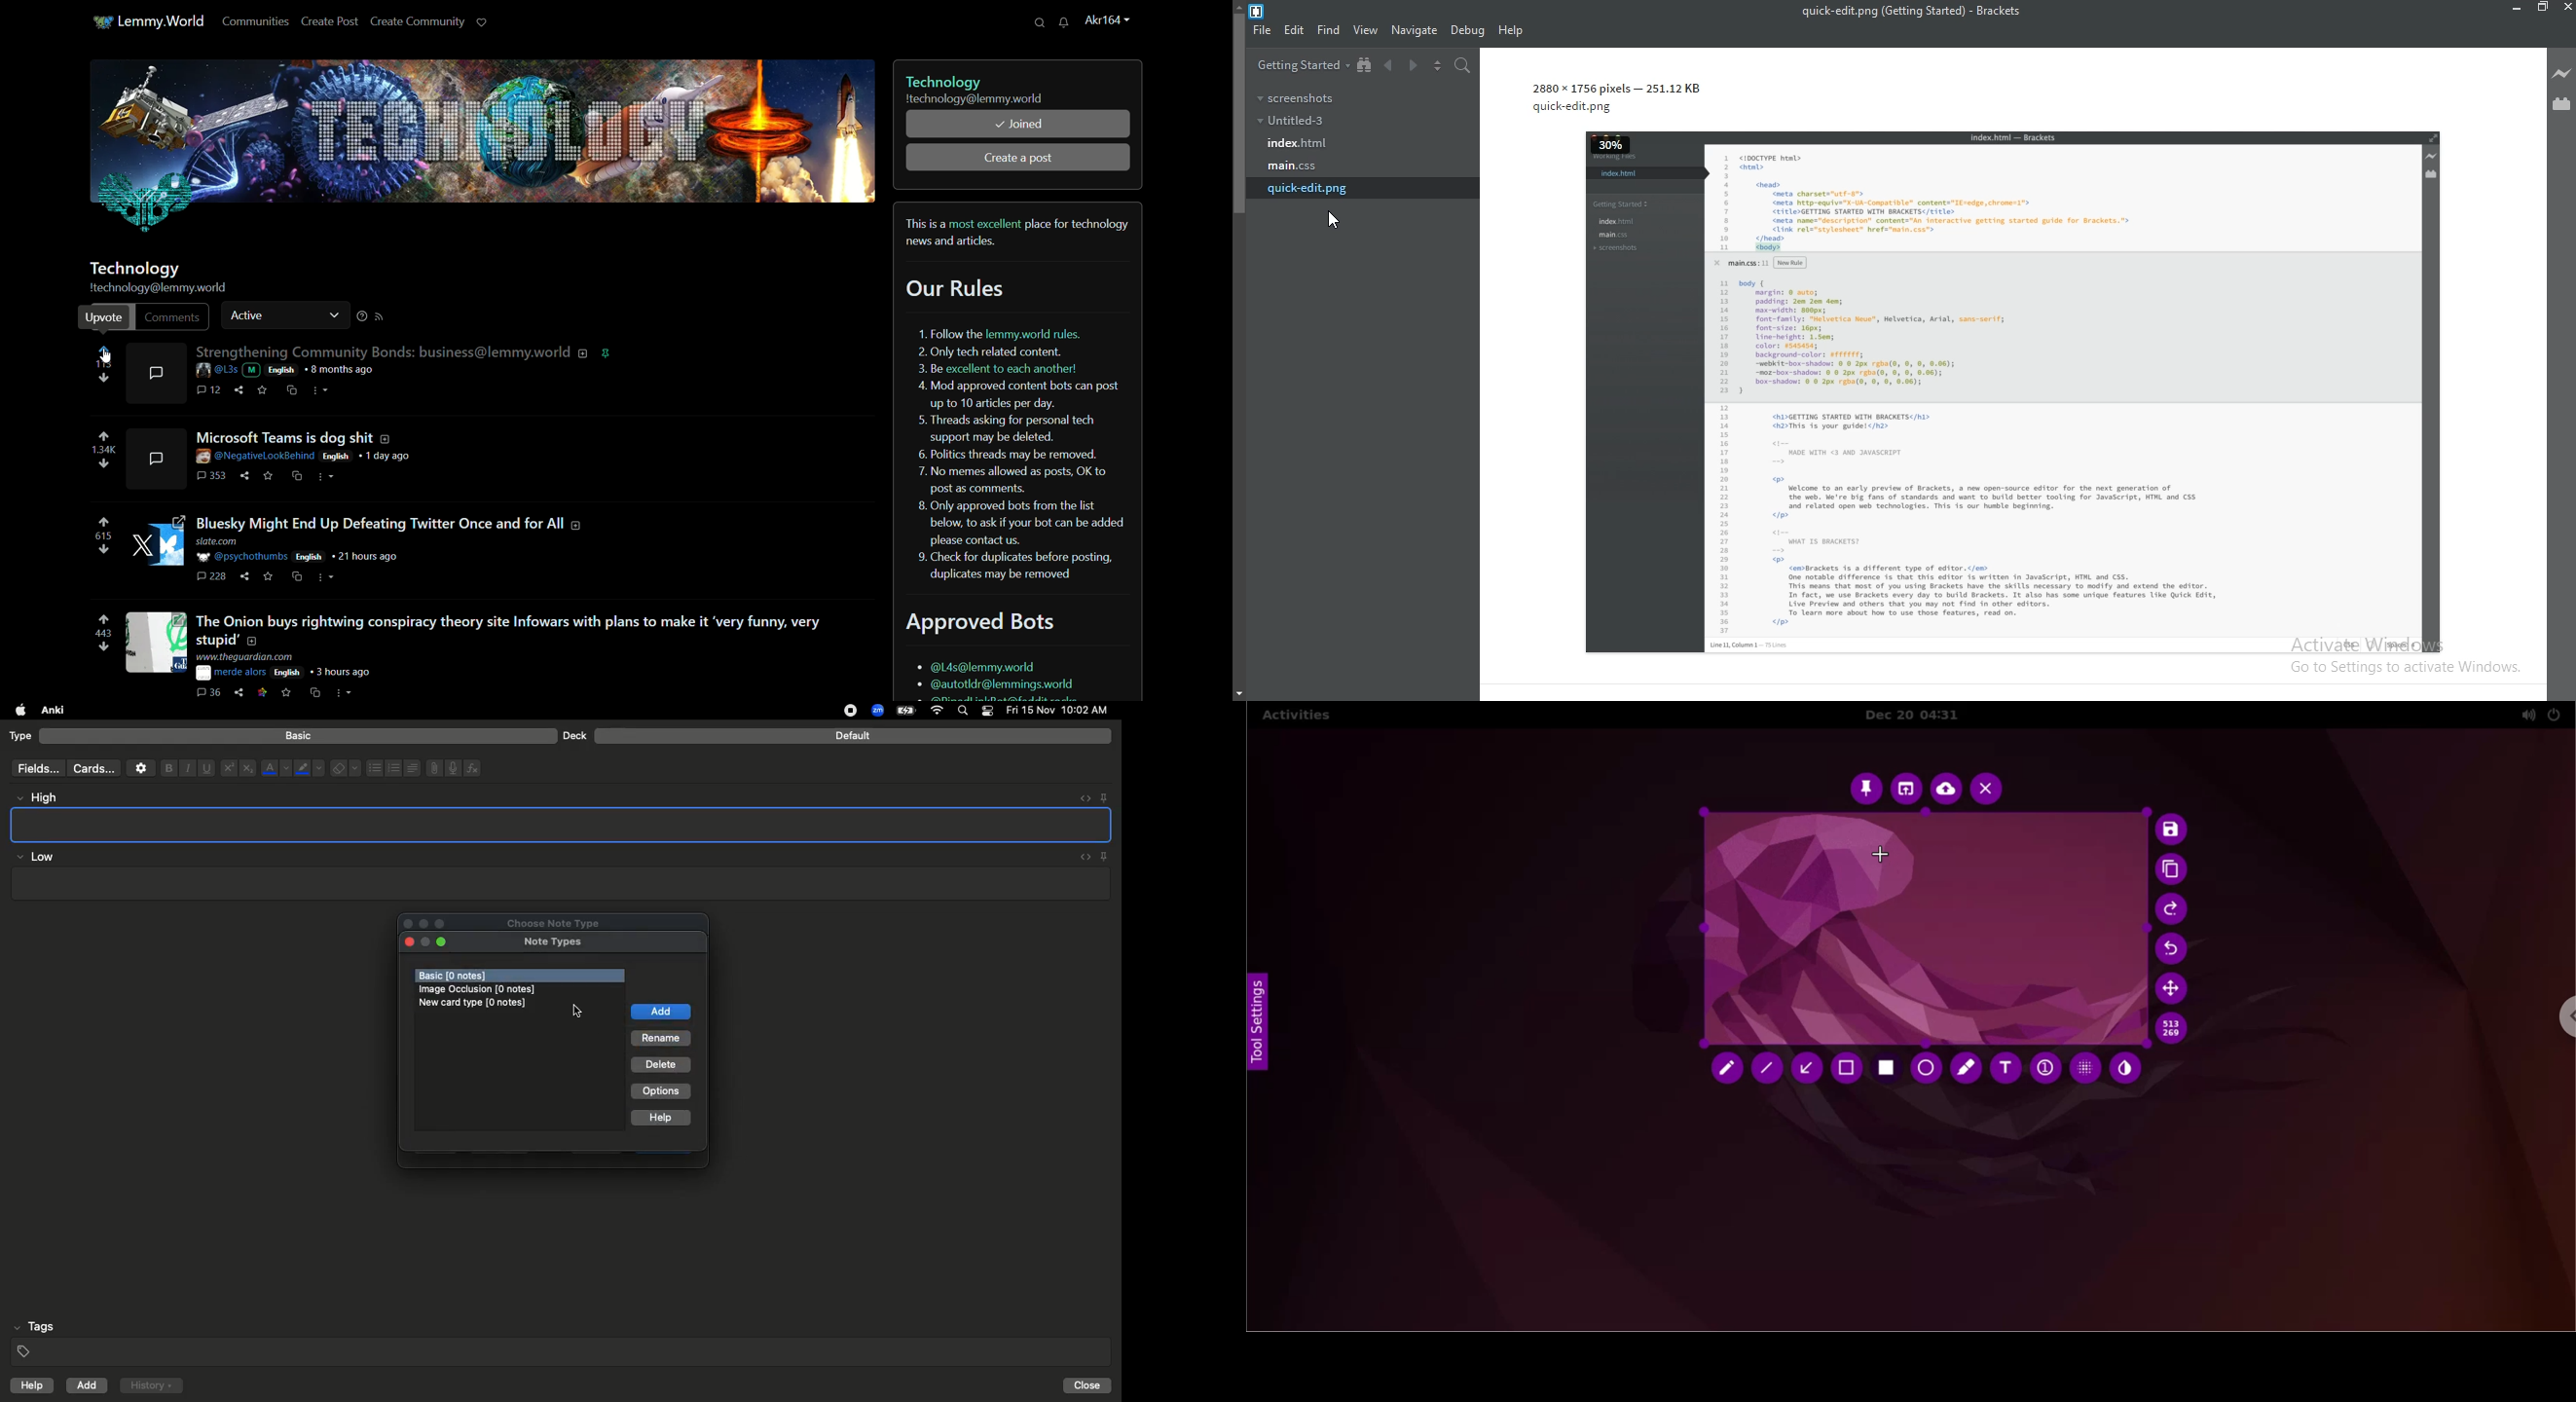 This screenshot has height=1428, width=2576. Describe the element at coordinates (562, 824) in the screenshot. I see `Textbox` at that location.